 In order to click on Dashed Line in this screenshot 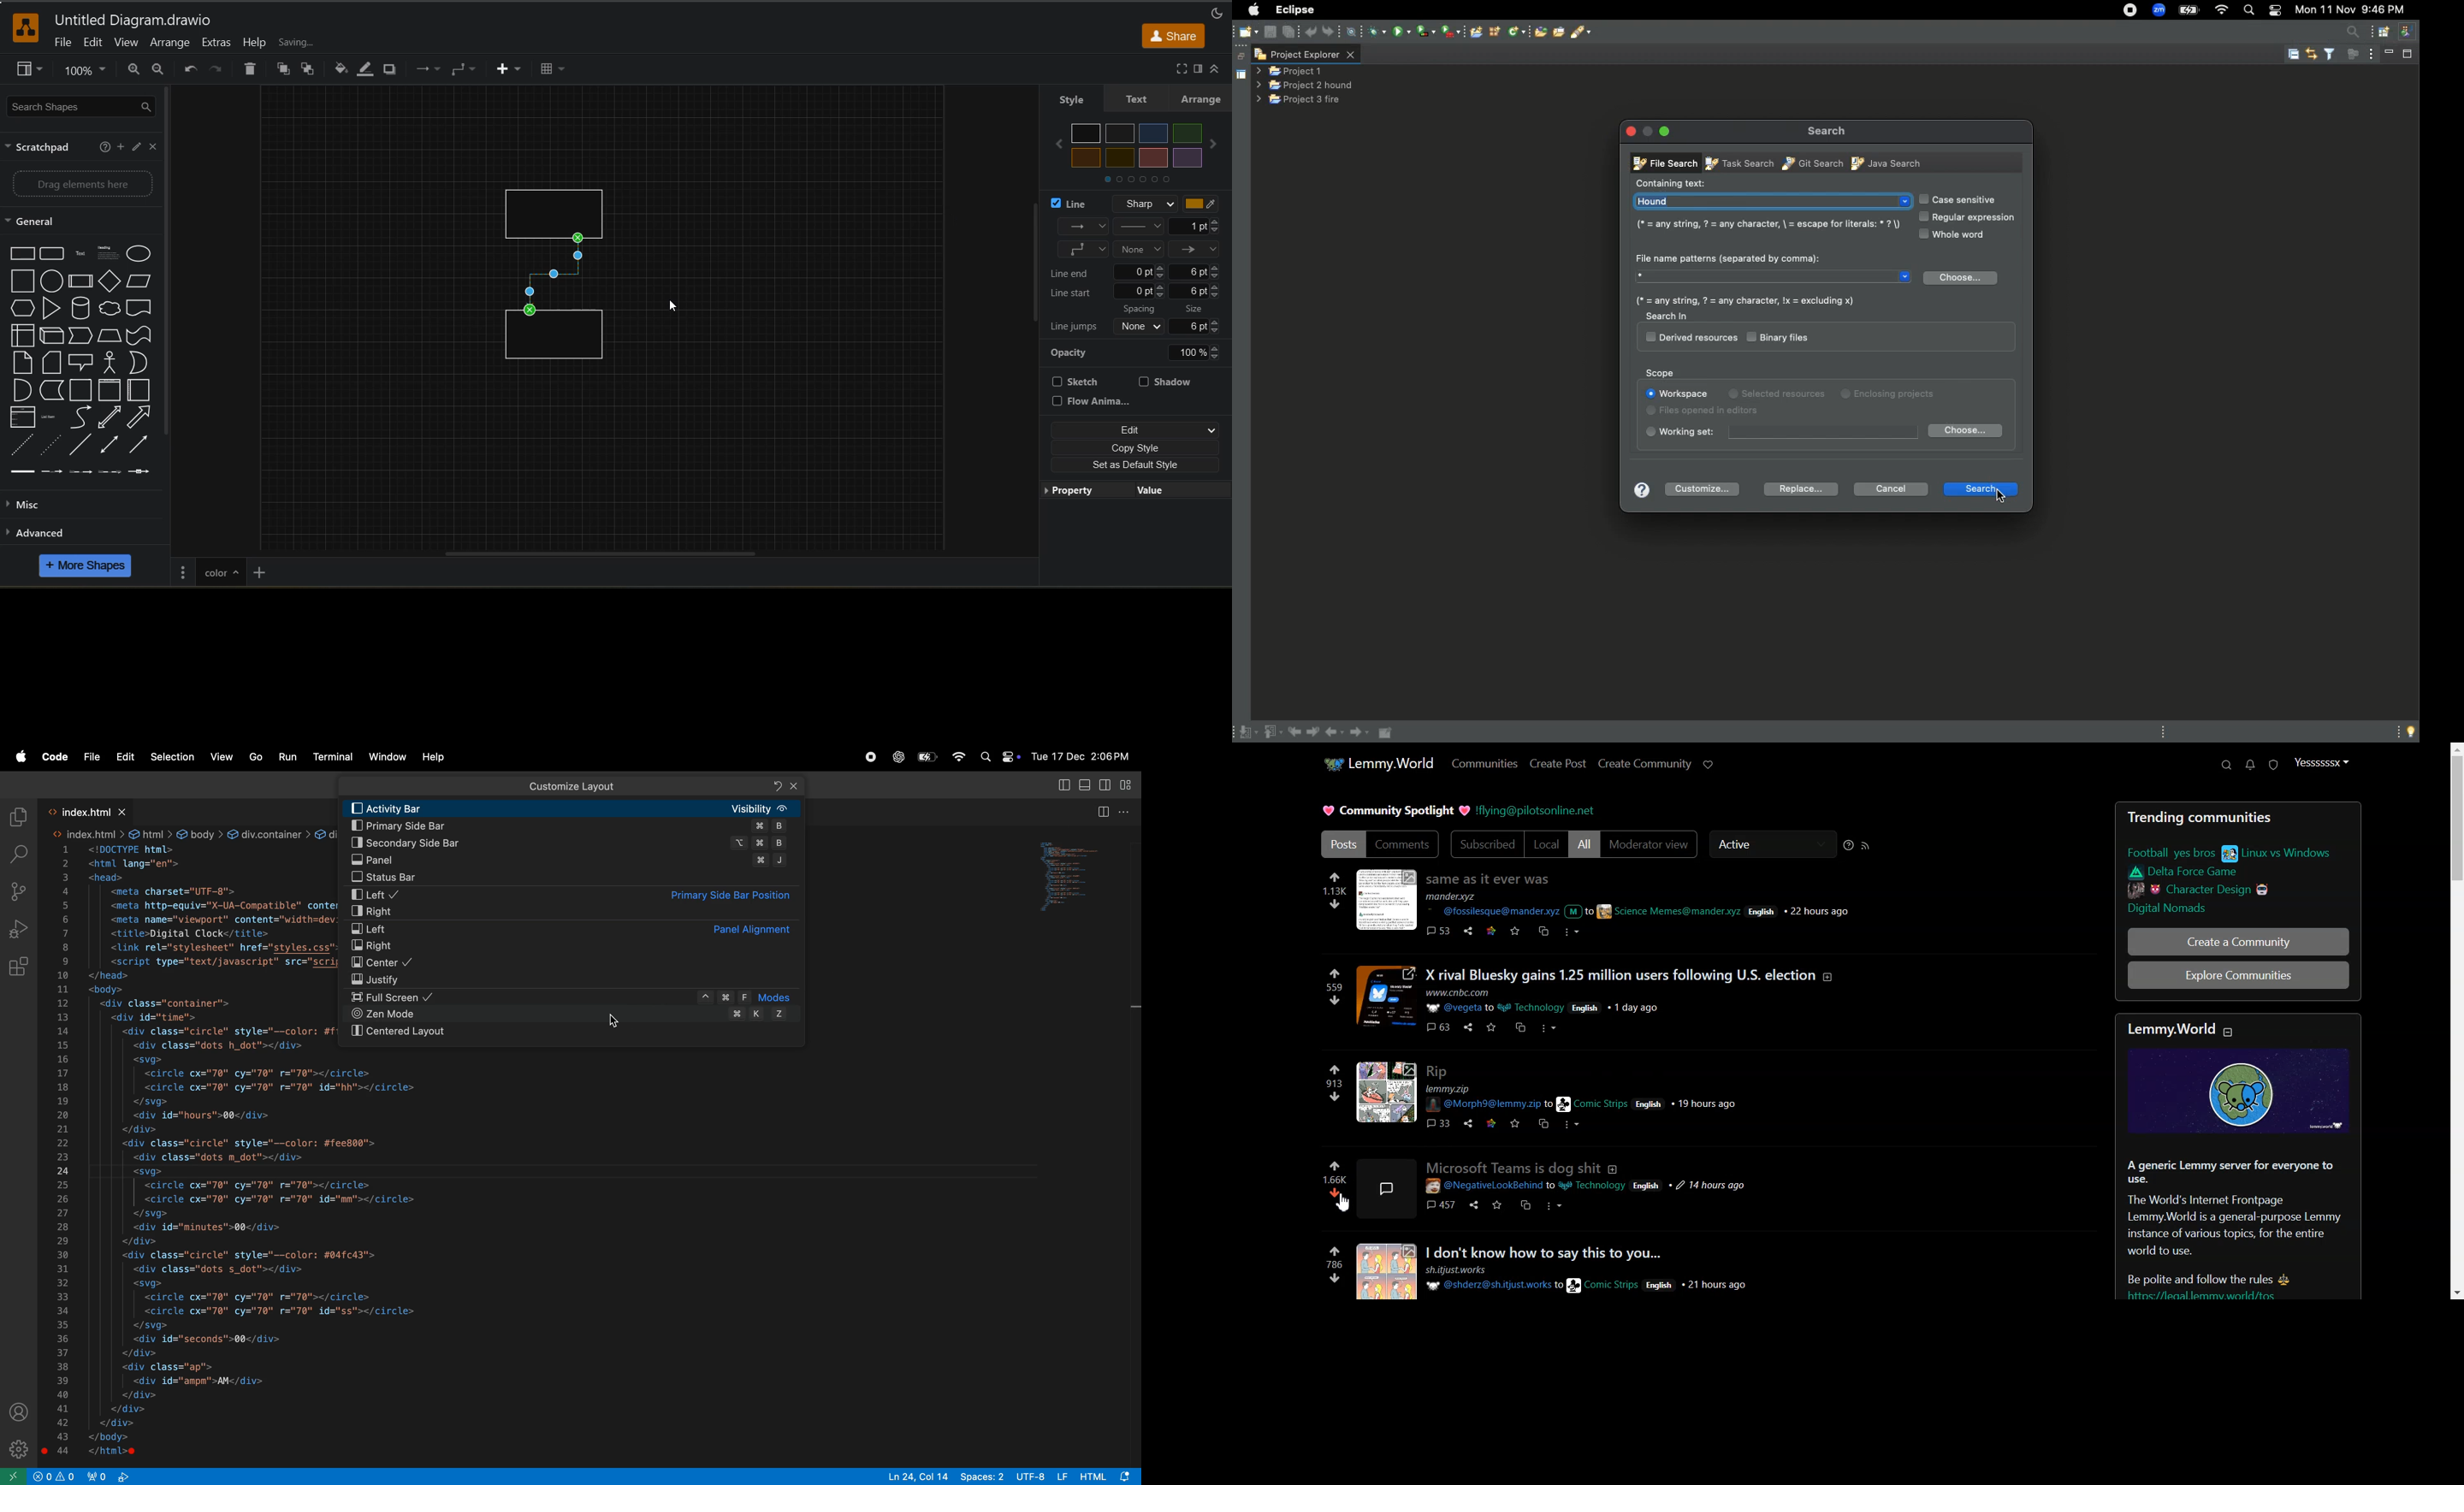, I will do `click(19, 445)`.